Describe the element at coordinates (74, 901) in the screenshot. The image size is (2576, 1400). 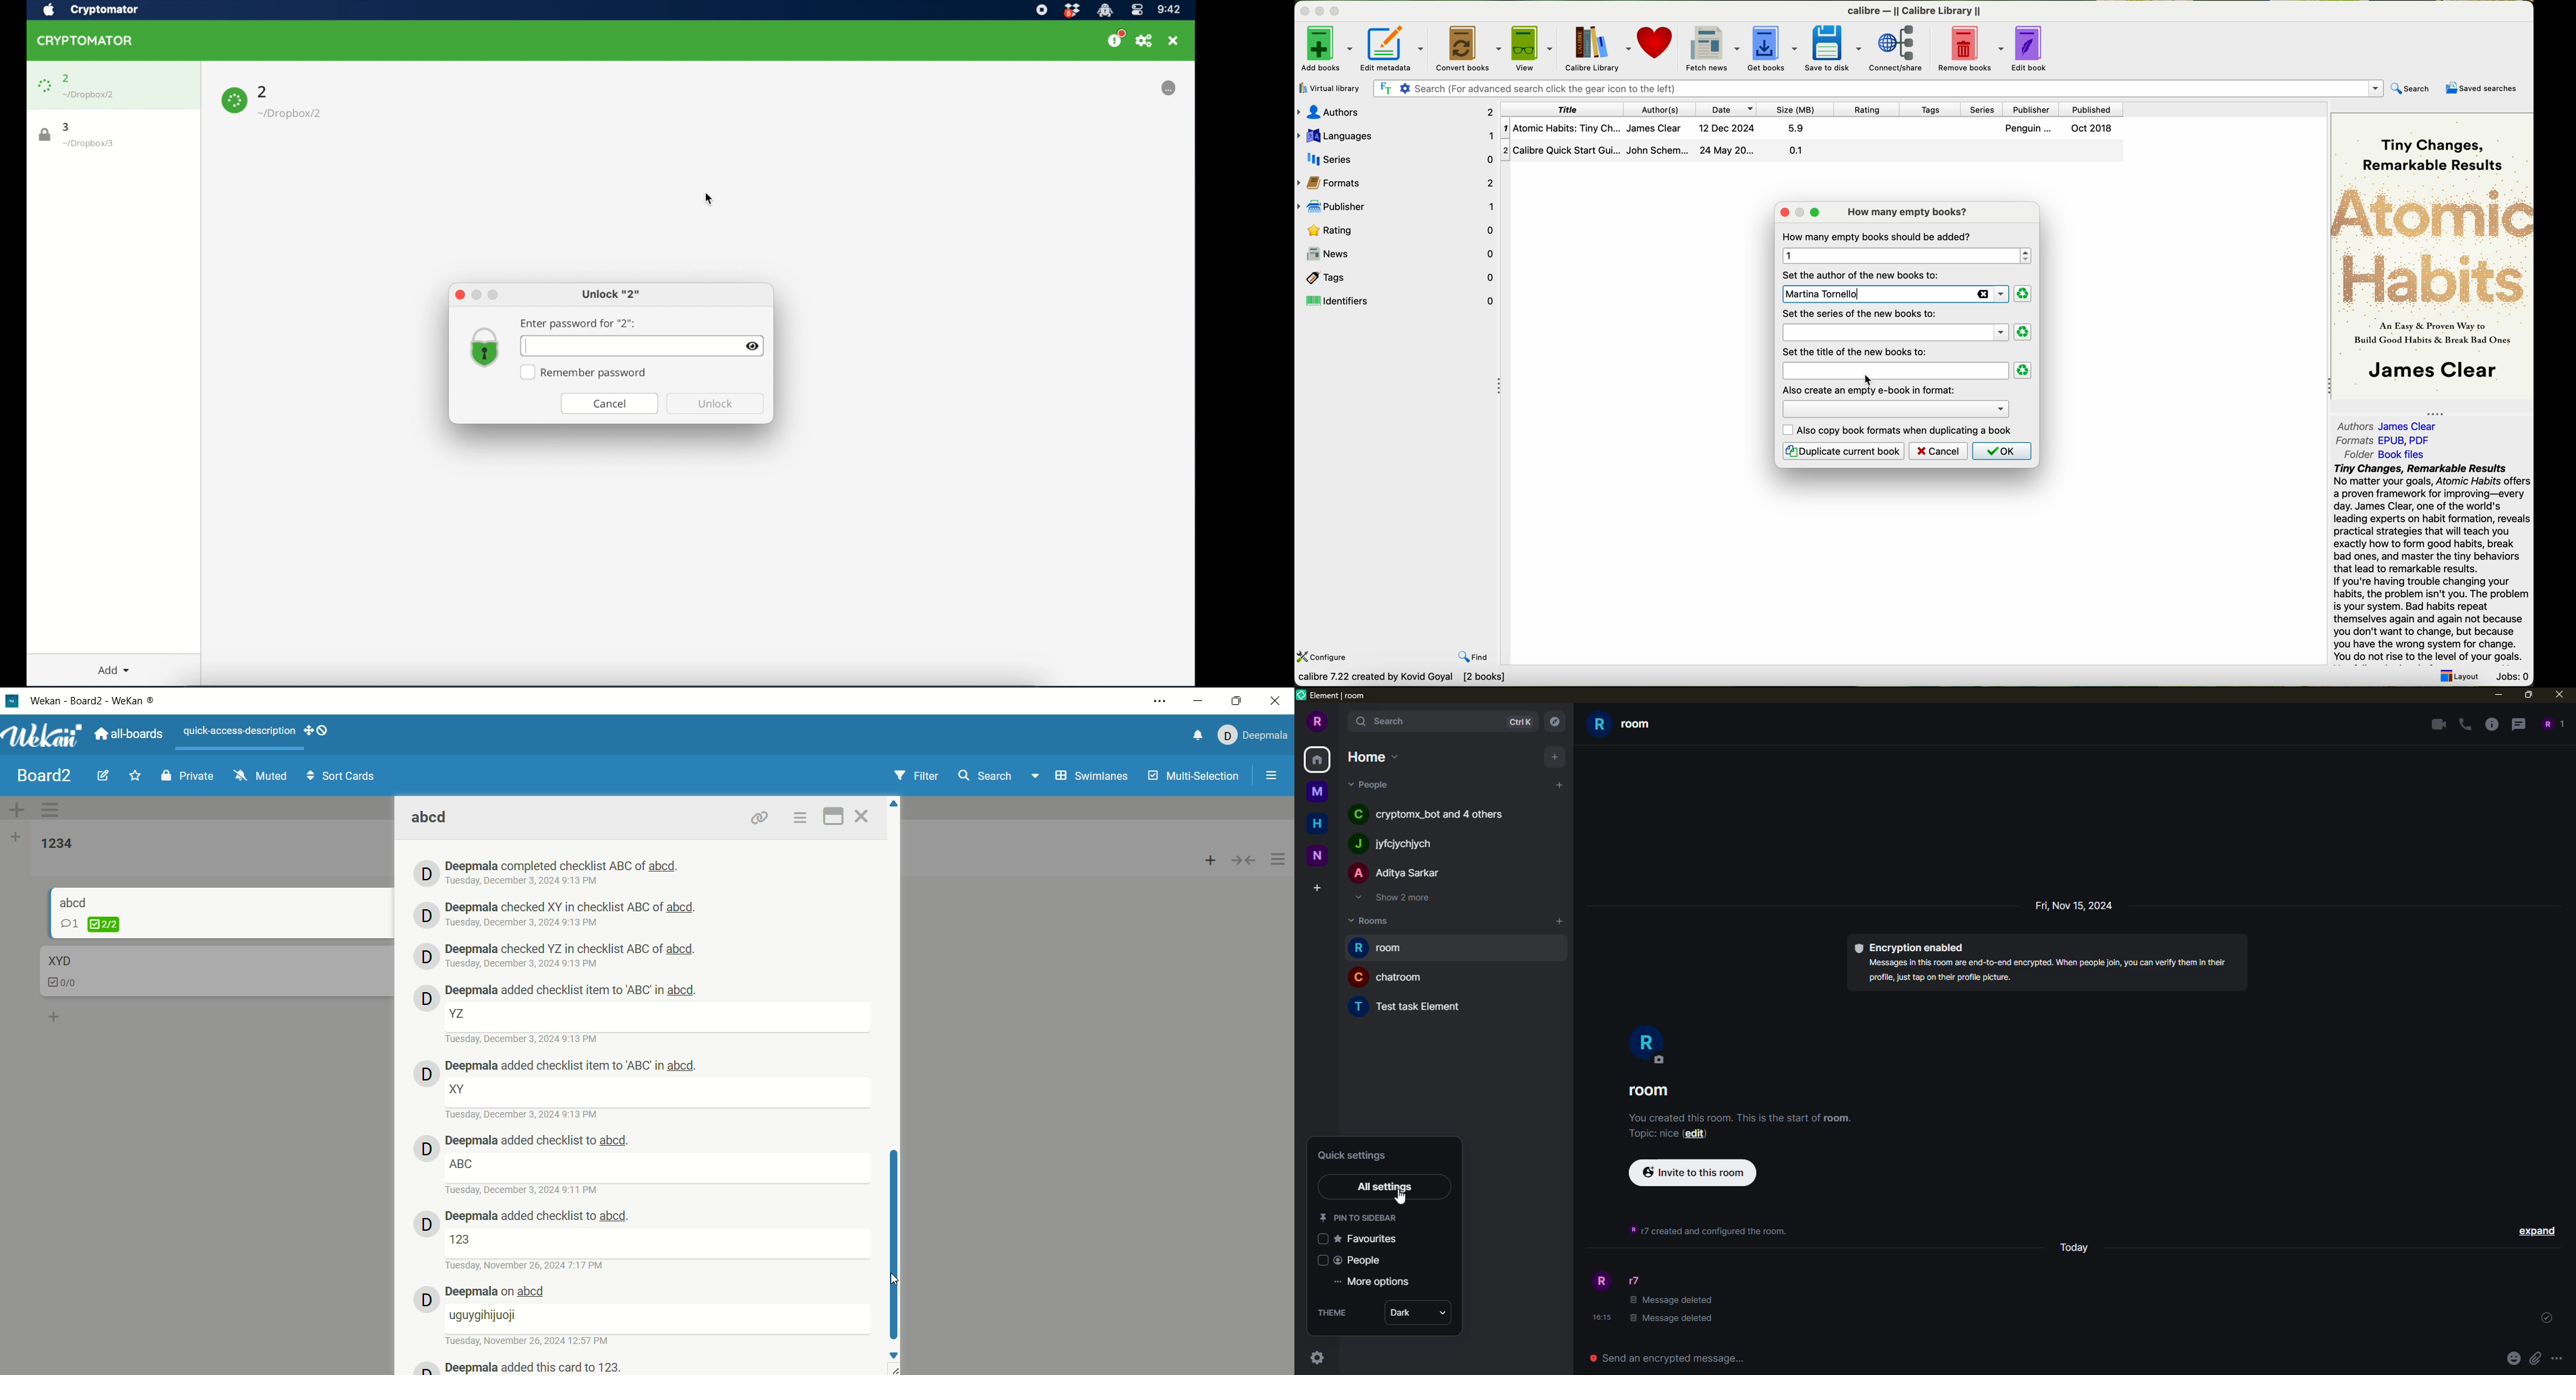
I see `card title` at that location.